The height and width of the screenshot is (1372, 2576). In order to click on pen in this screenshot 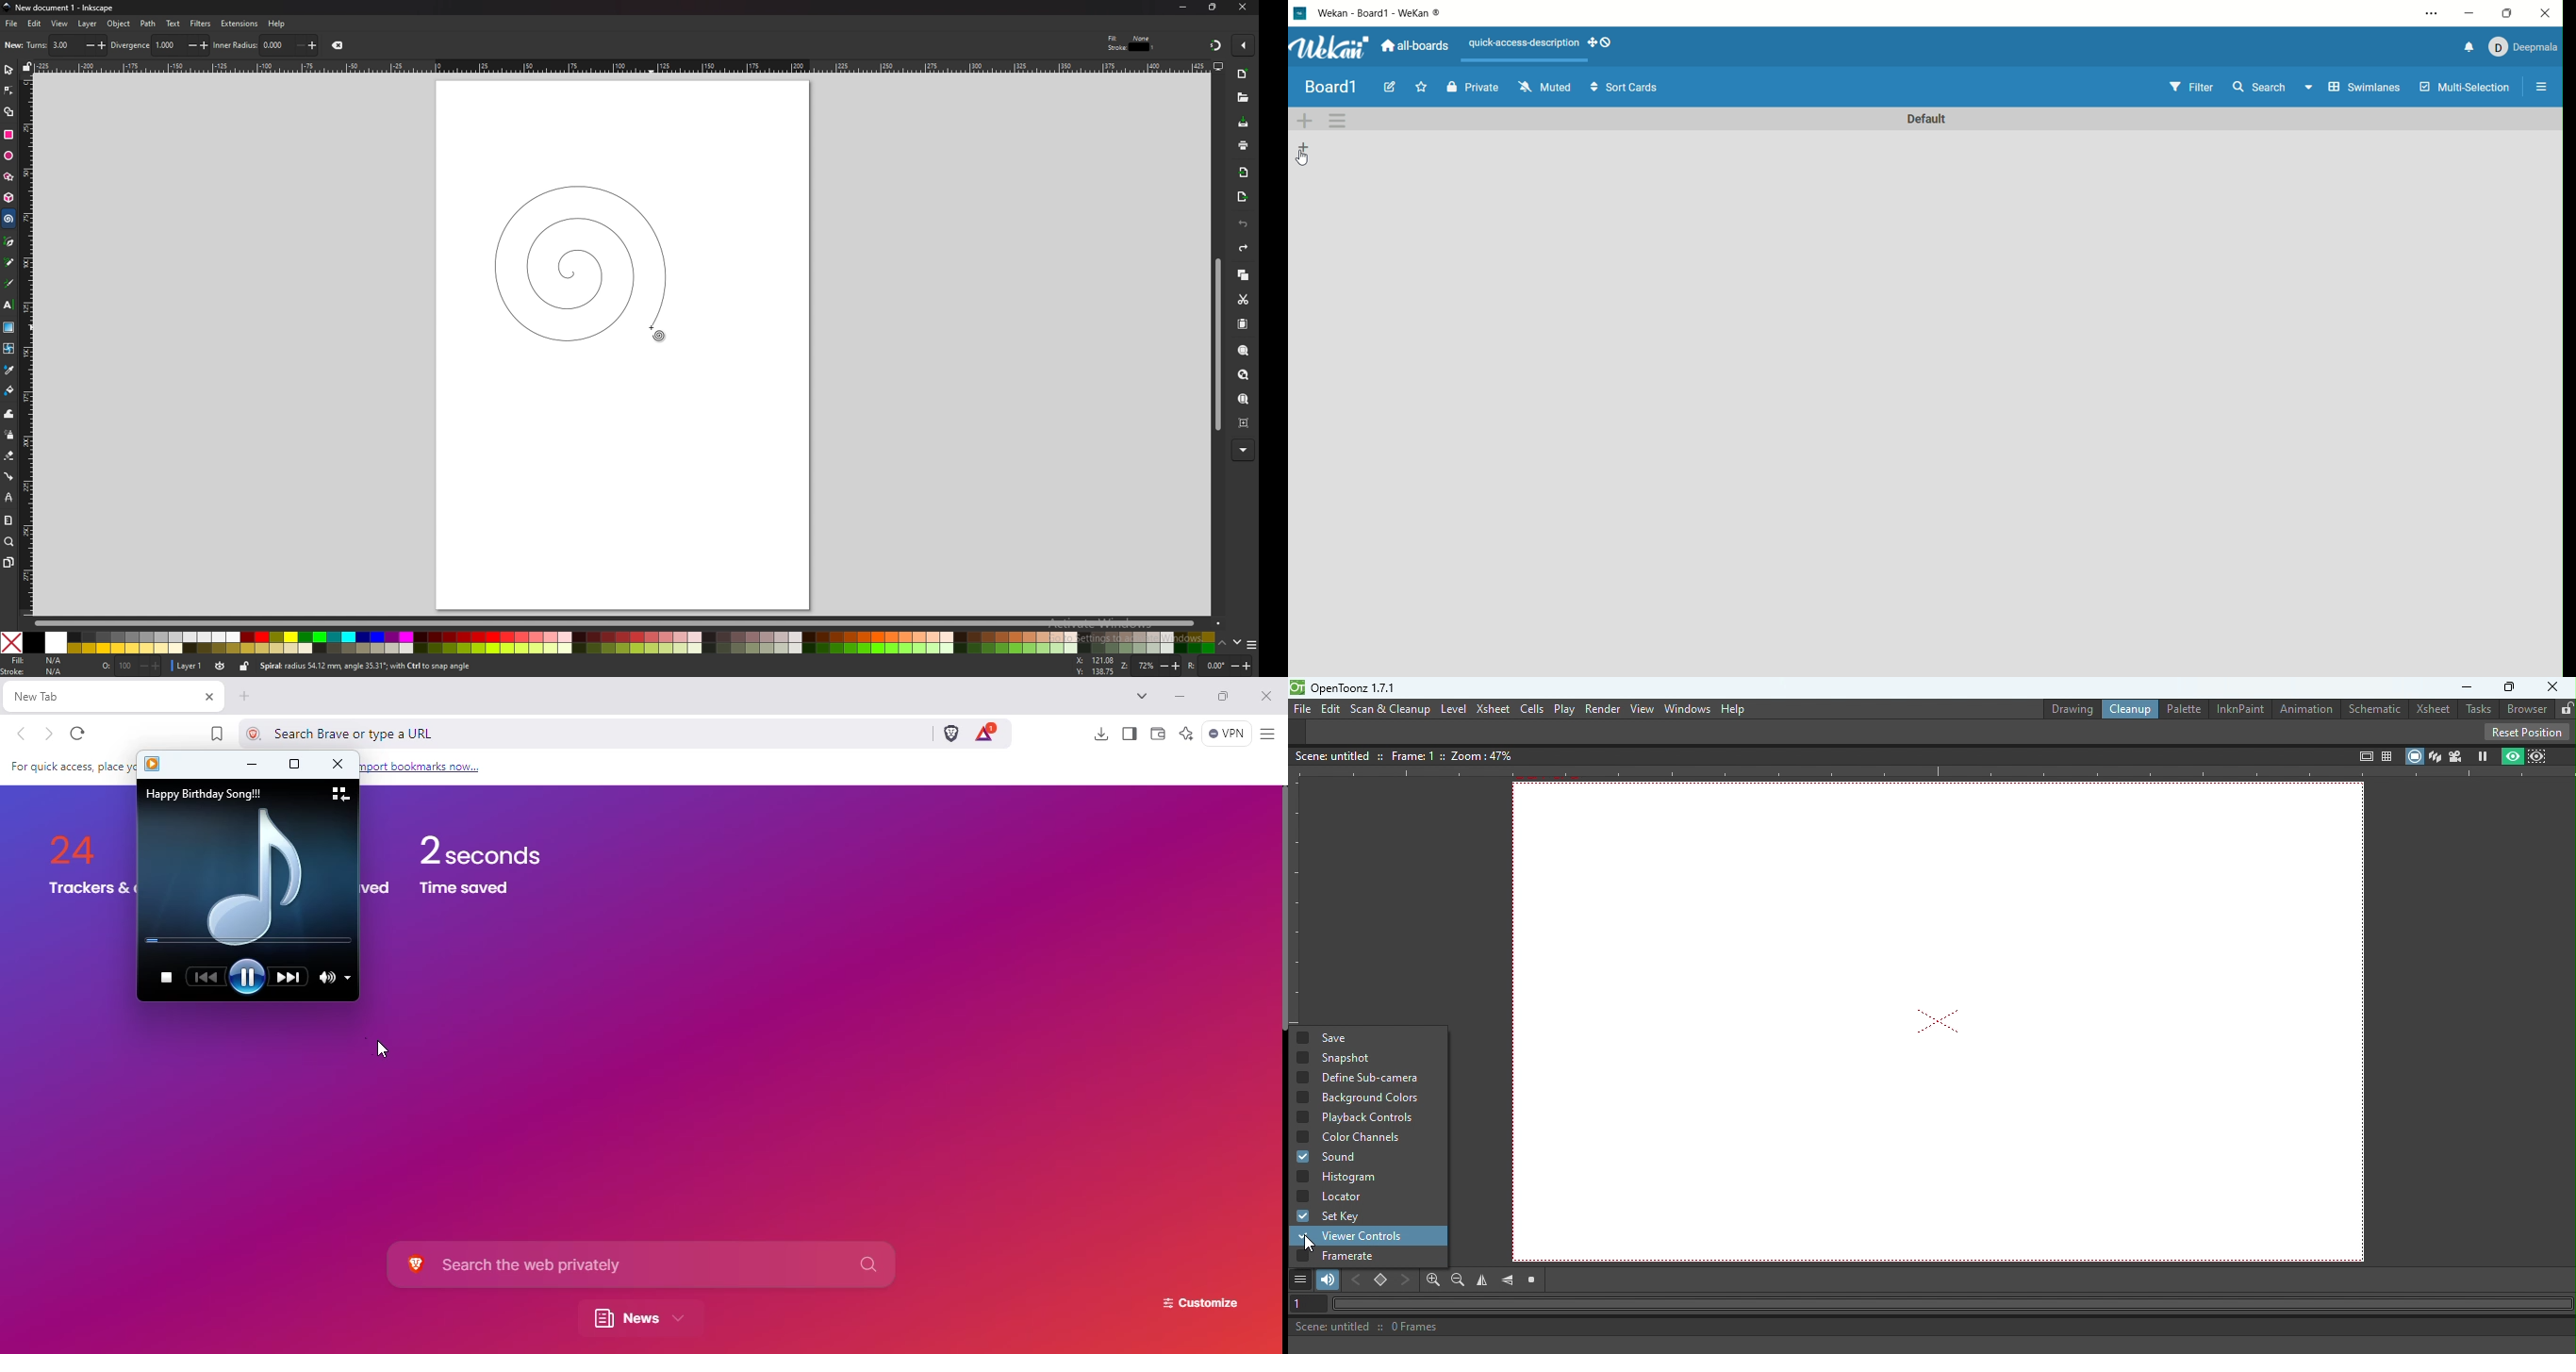, I will do `click(9, 241)`.